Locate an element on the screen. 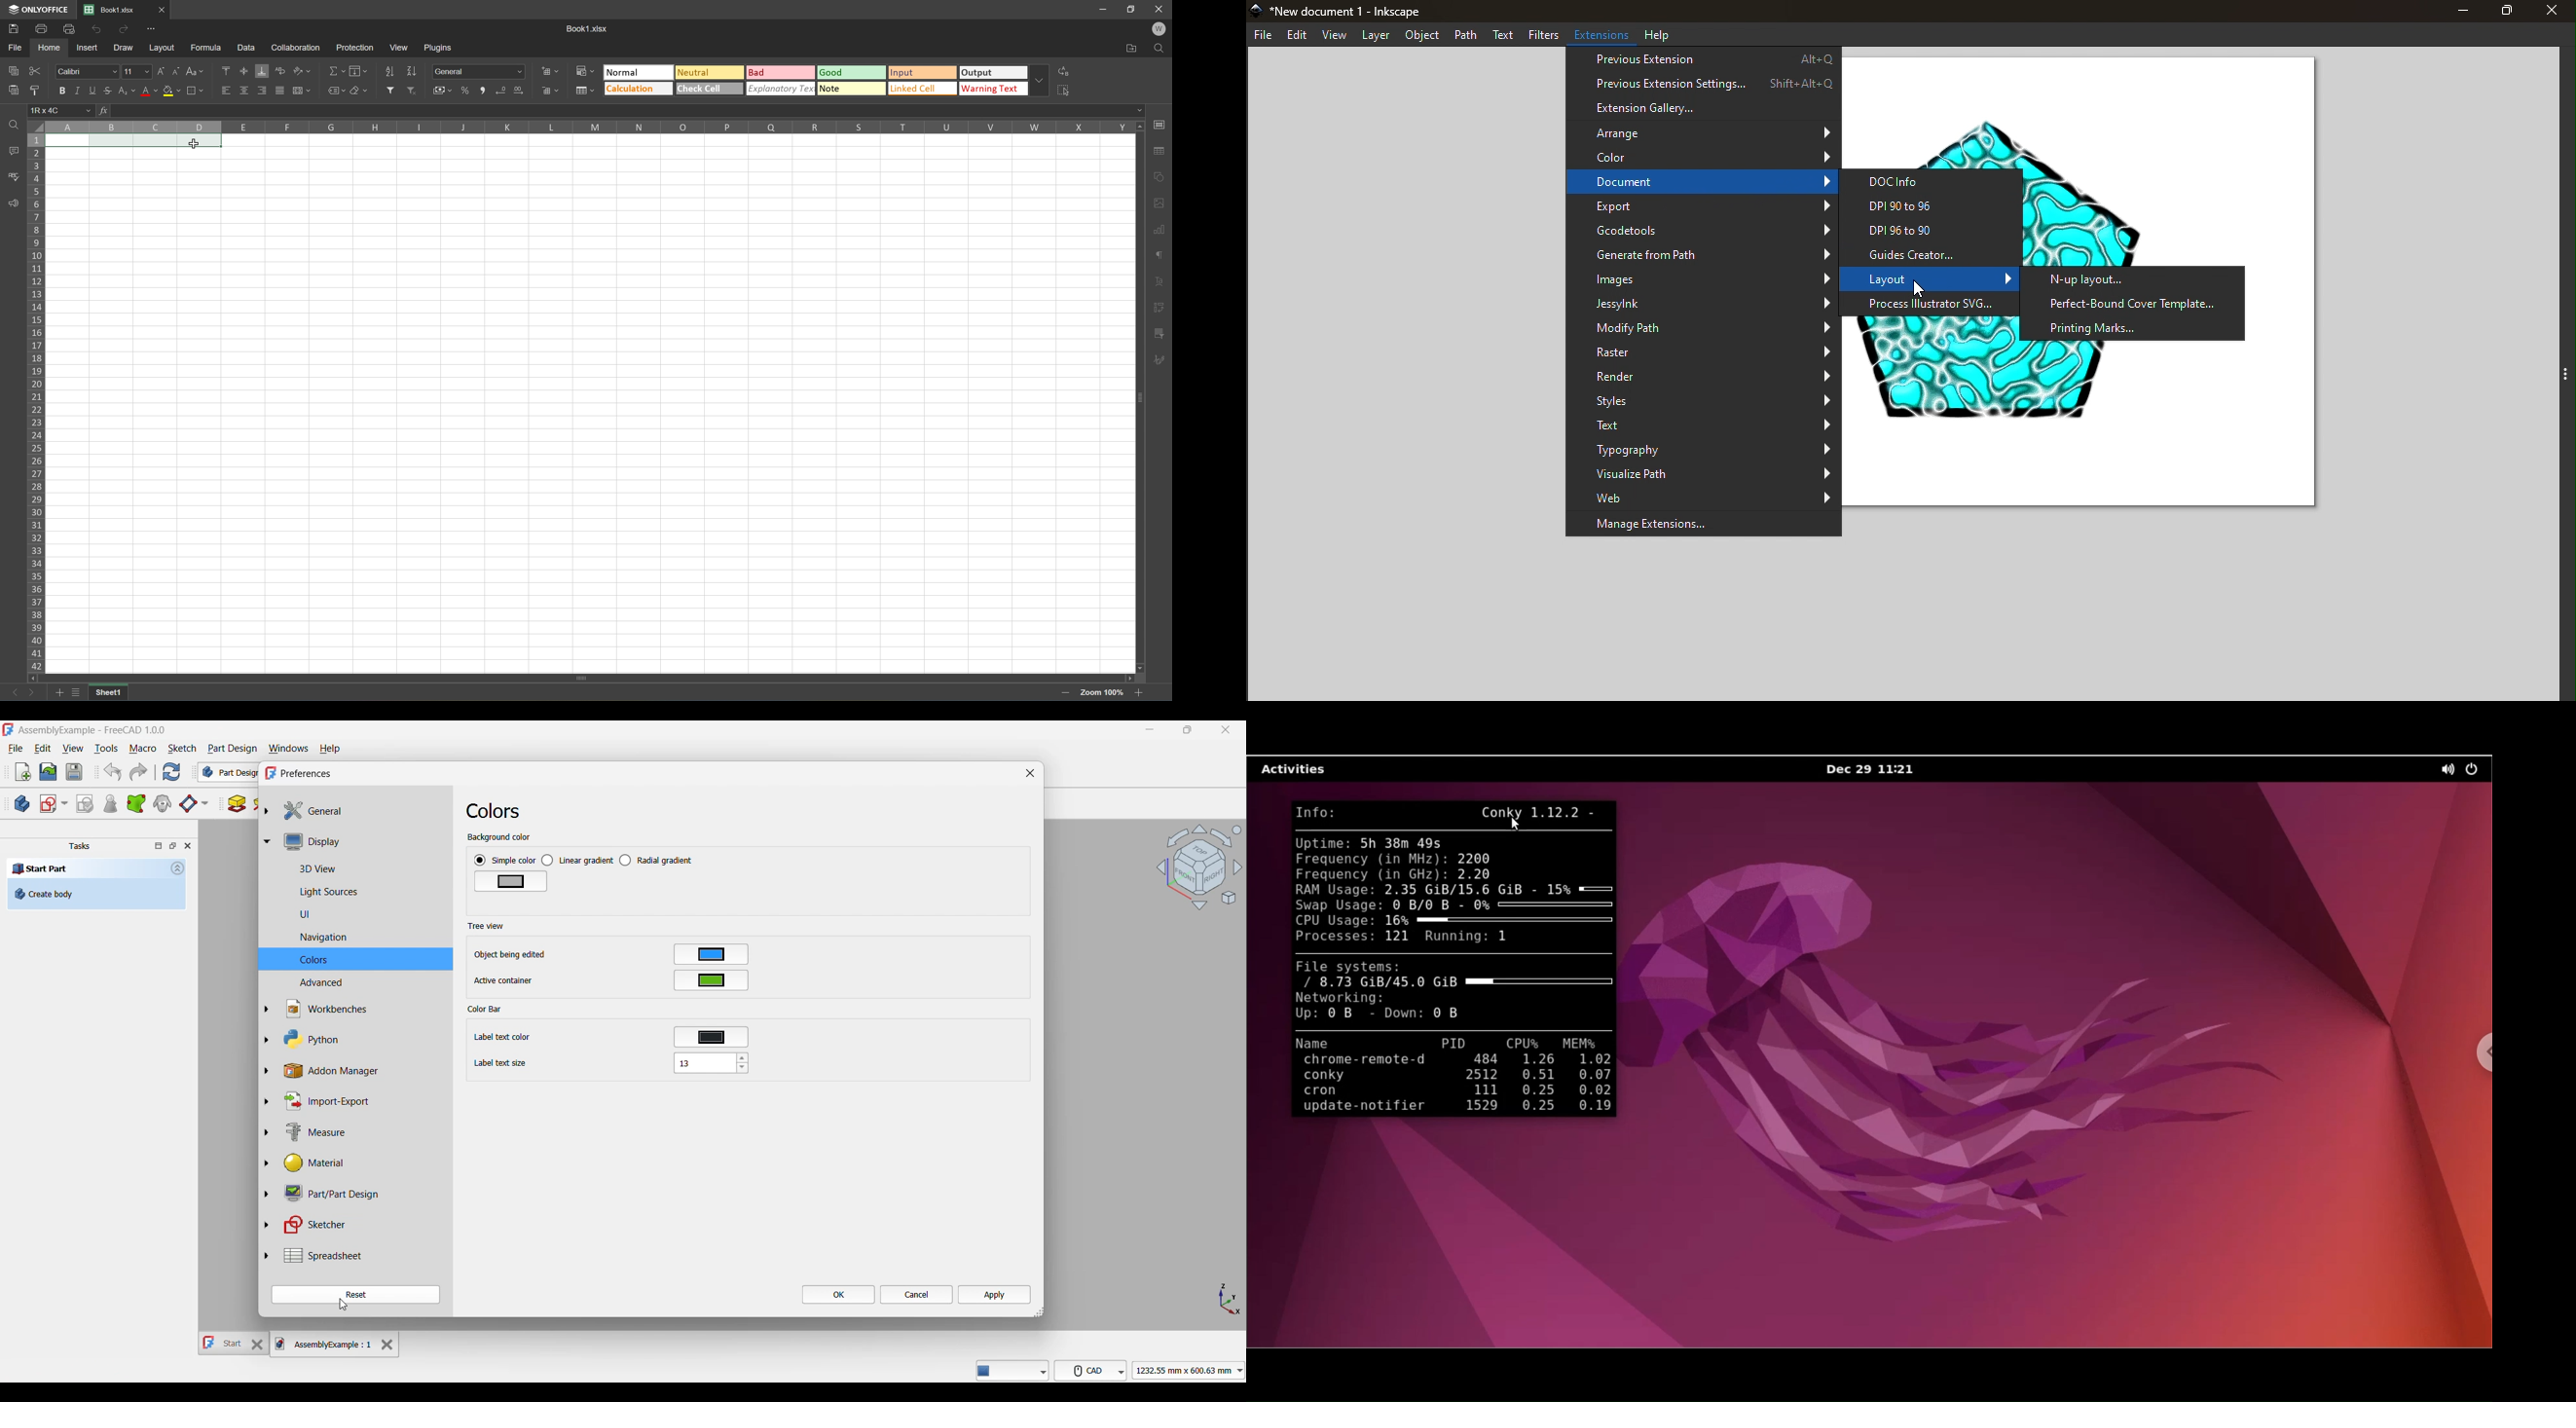 The height and width of the screenshot is (1428, 2576). Scroll bar is located at coordinates (1138, 398).